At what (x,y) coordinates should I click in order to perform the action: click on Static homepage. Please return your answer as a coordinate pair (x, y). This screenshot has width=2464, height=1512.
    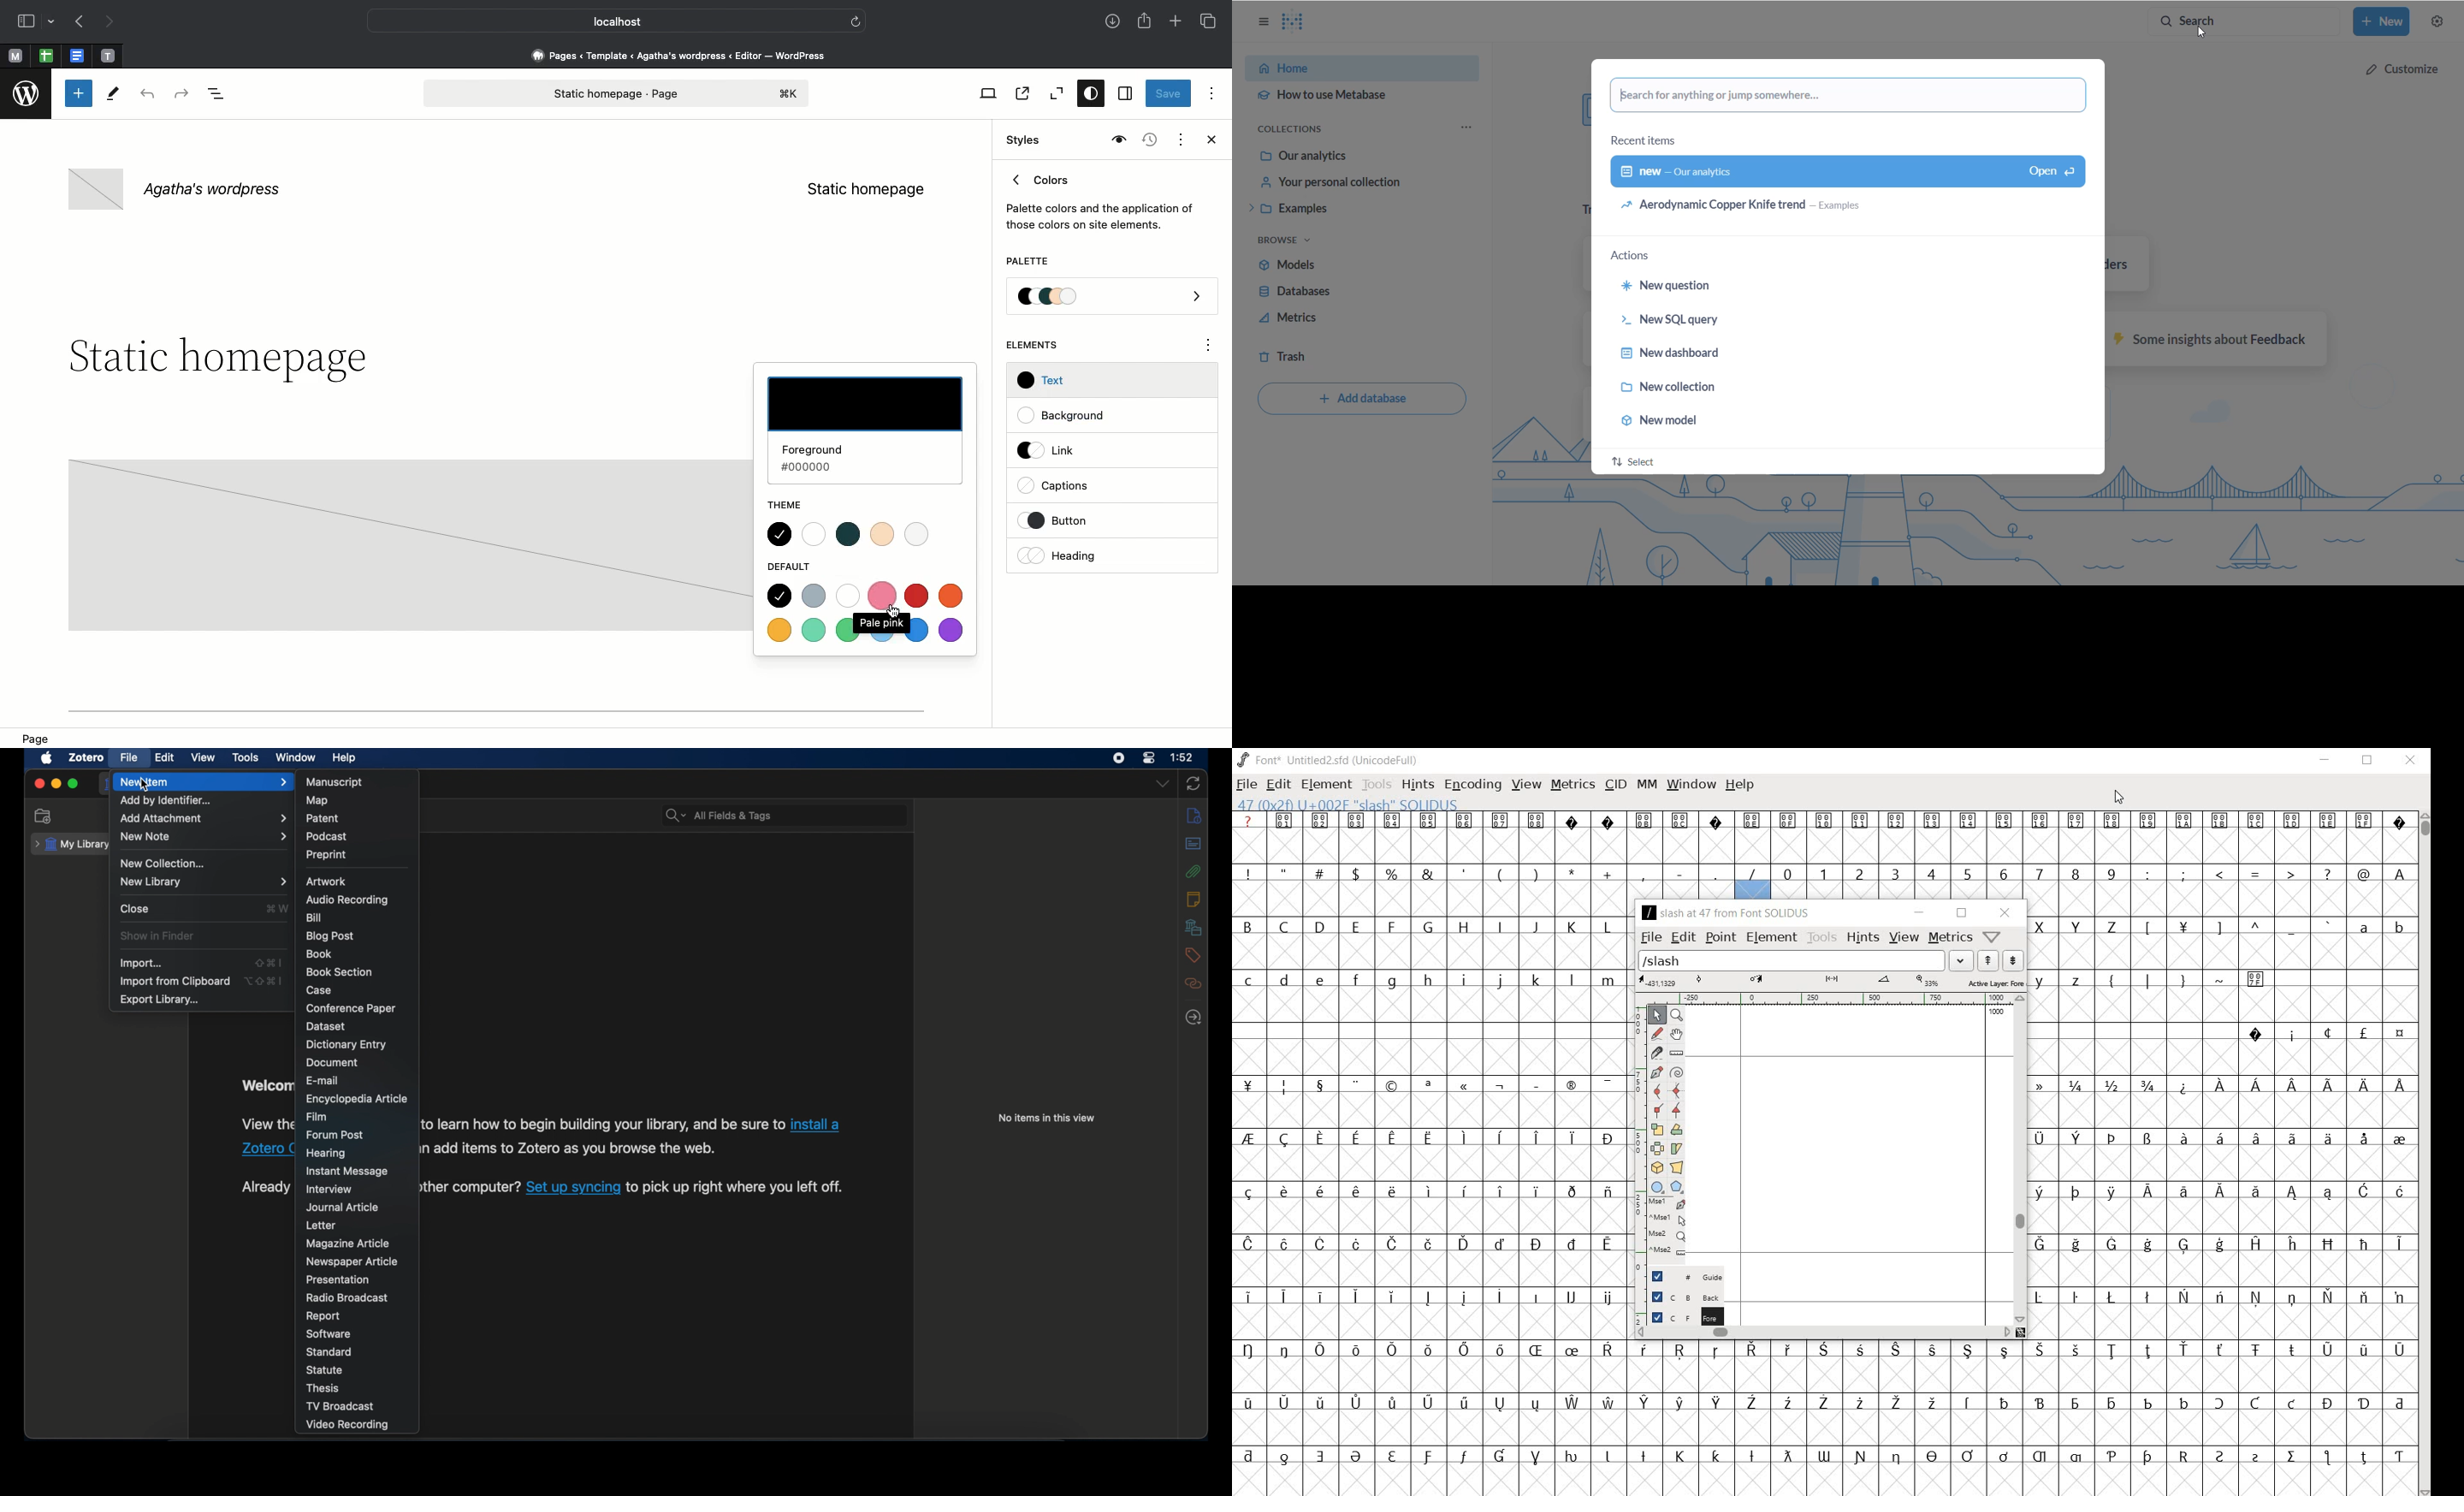
    Looking at the image, I should click on (866, 189).